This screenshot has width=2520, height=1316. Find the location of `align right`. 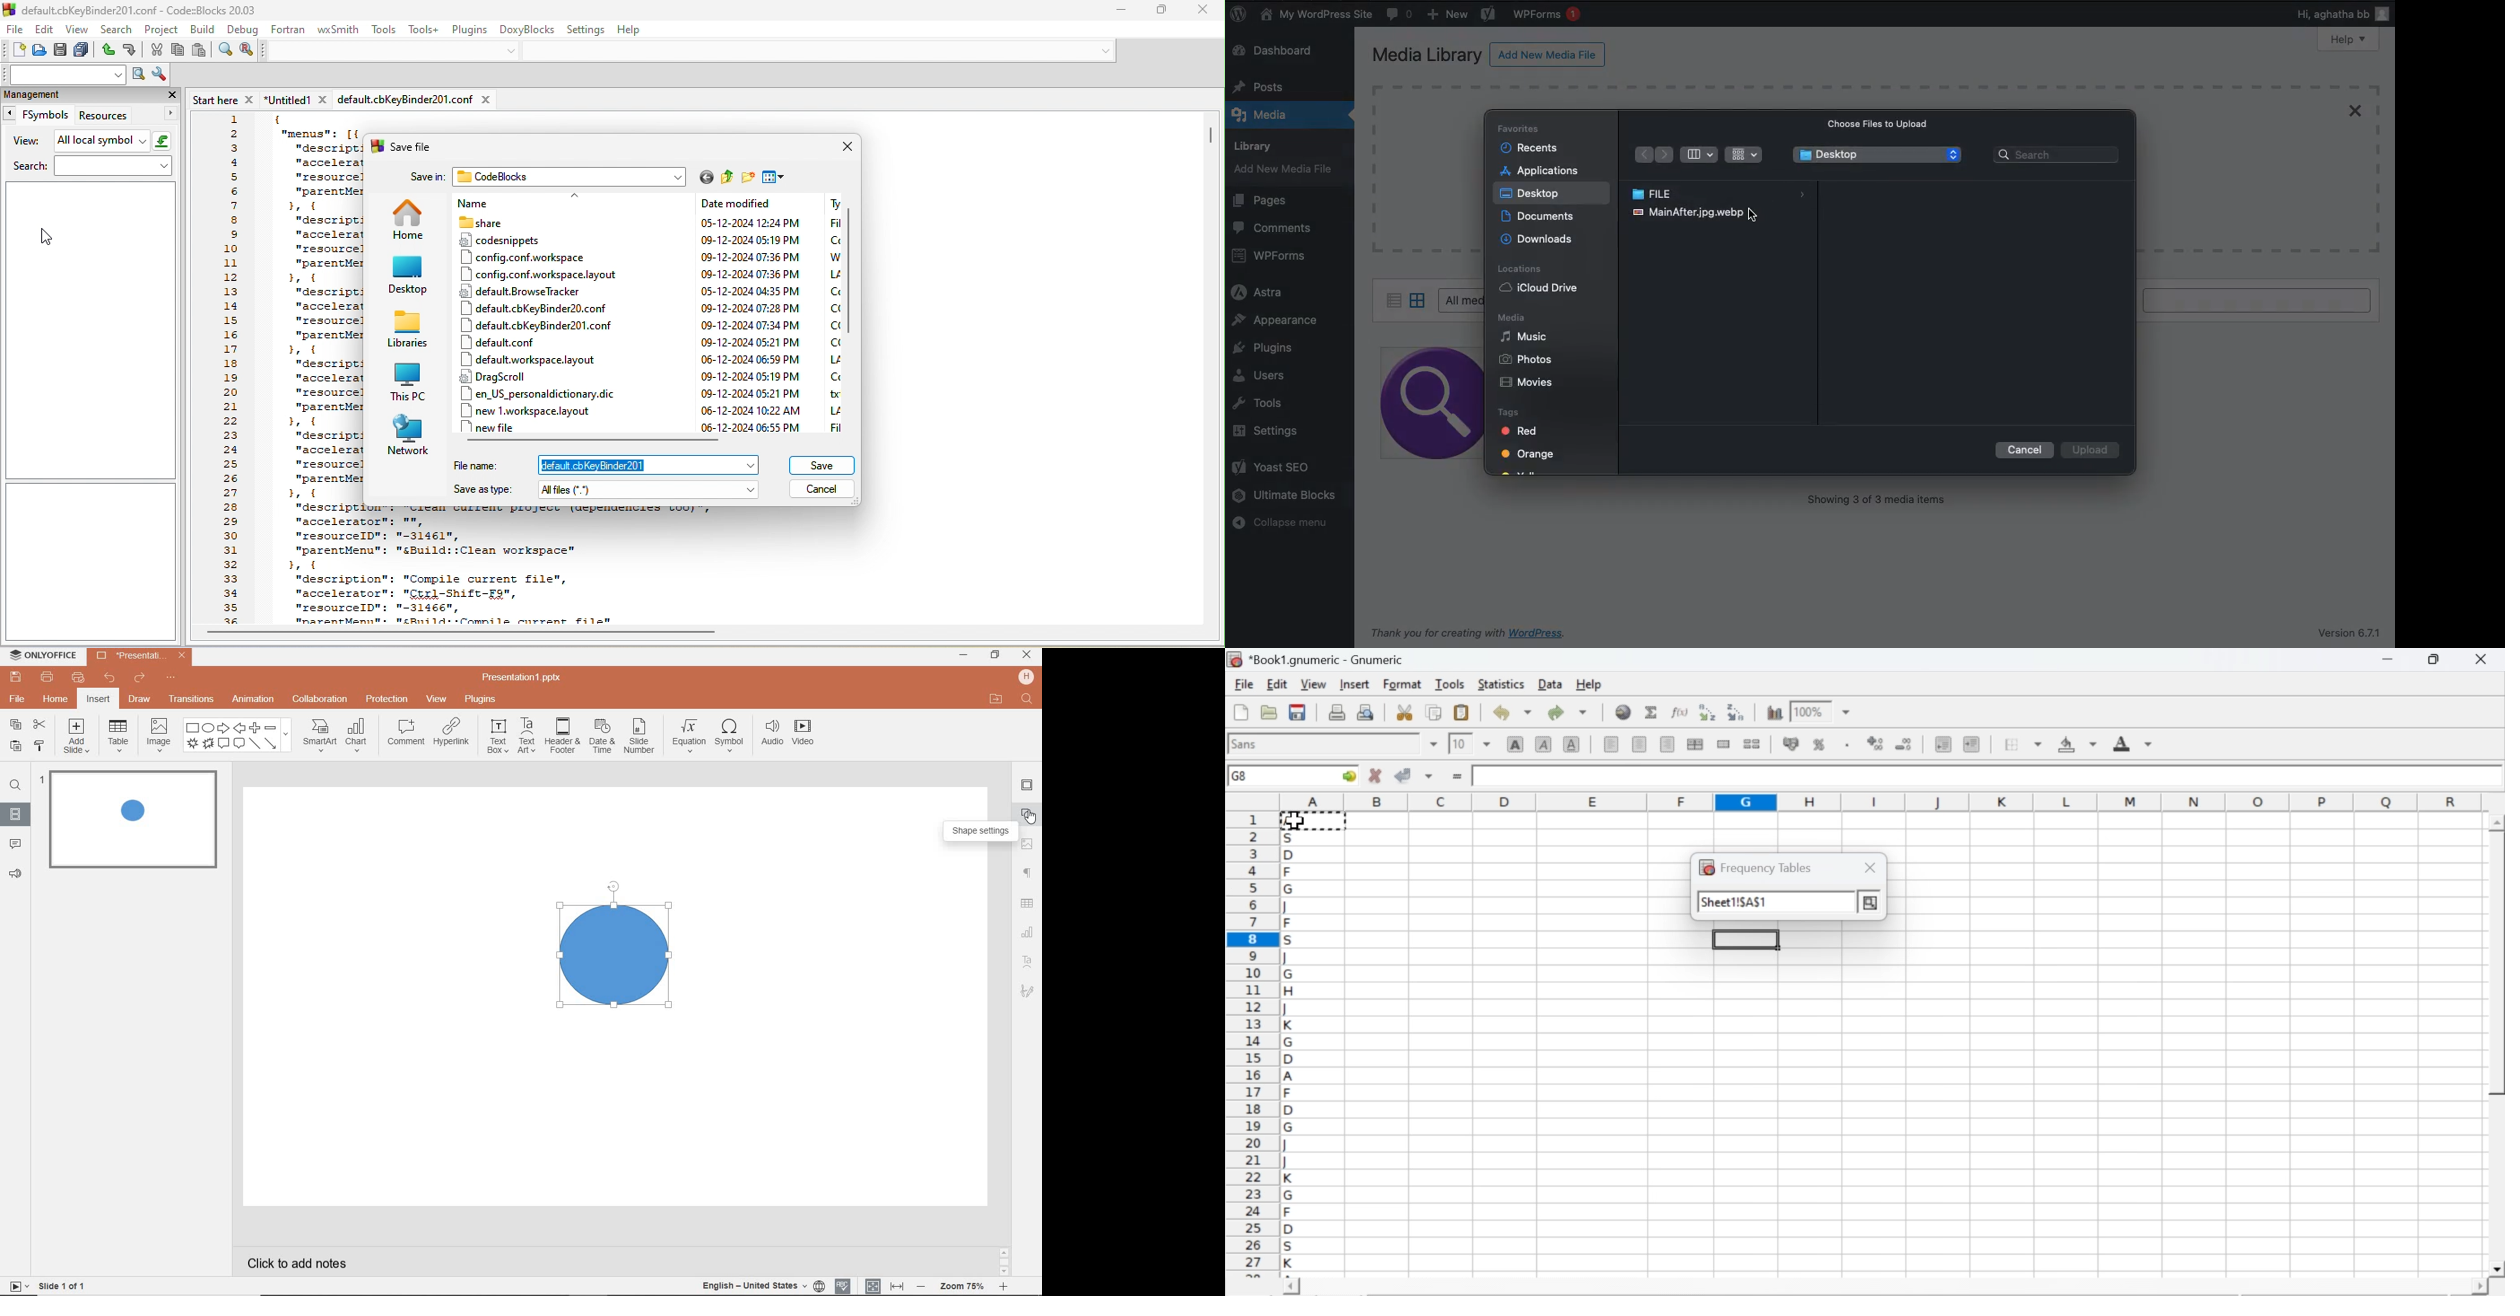

align right is located at coordinates (1667, 745).